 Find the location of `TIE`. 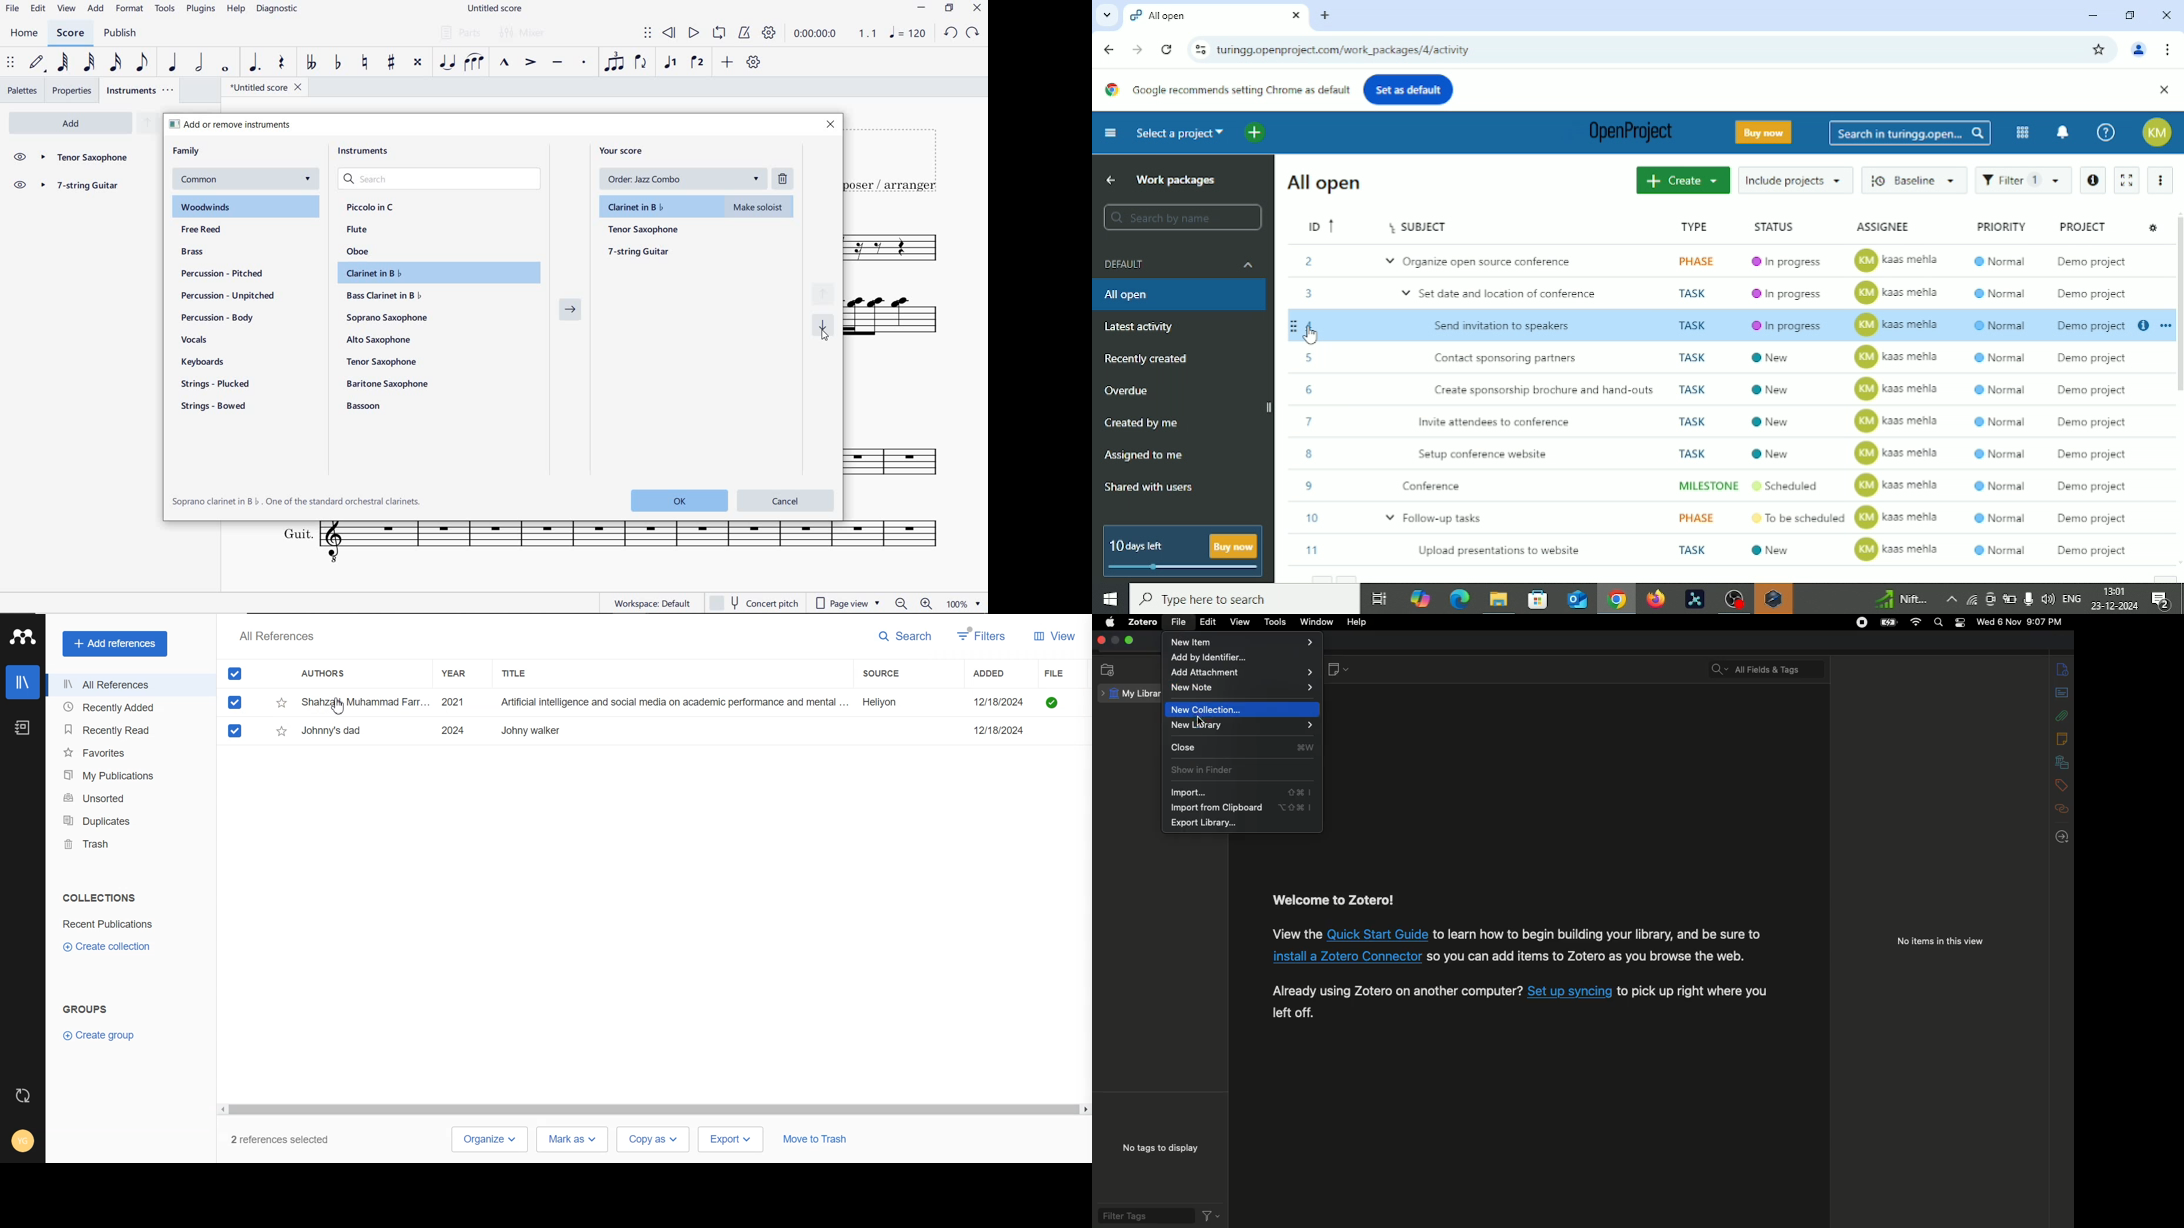

TIE is located at coordinates (447, 61).